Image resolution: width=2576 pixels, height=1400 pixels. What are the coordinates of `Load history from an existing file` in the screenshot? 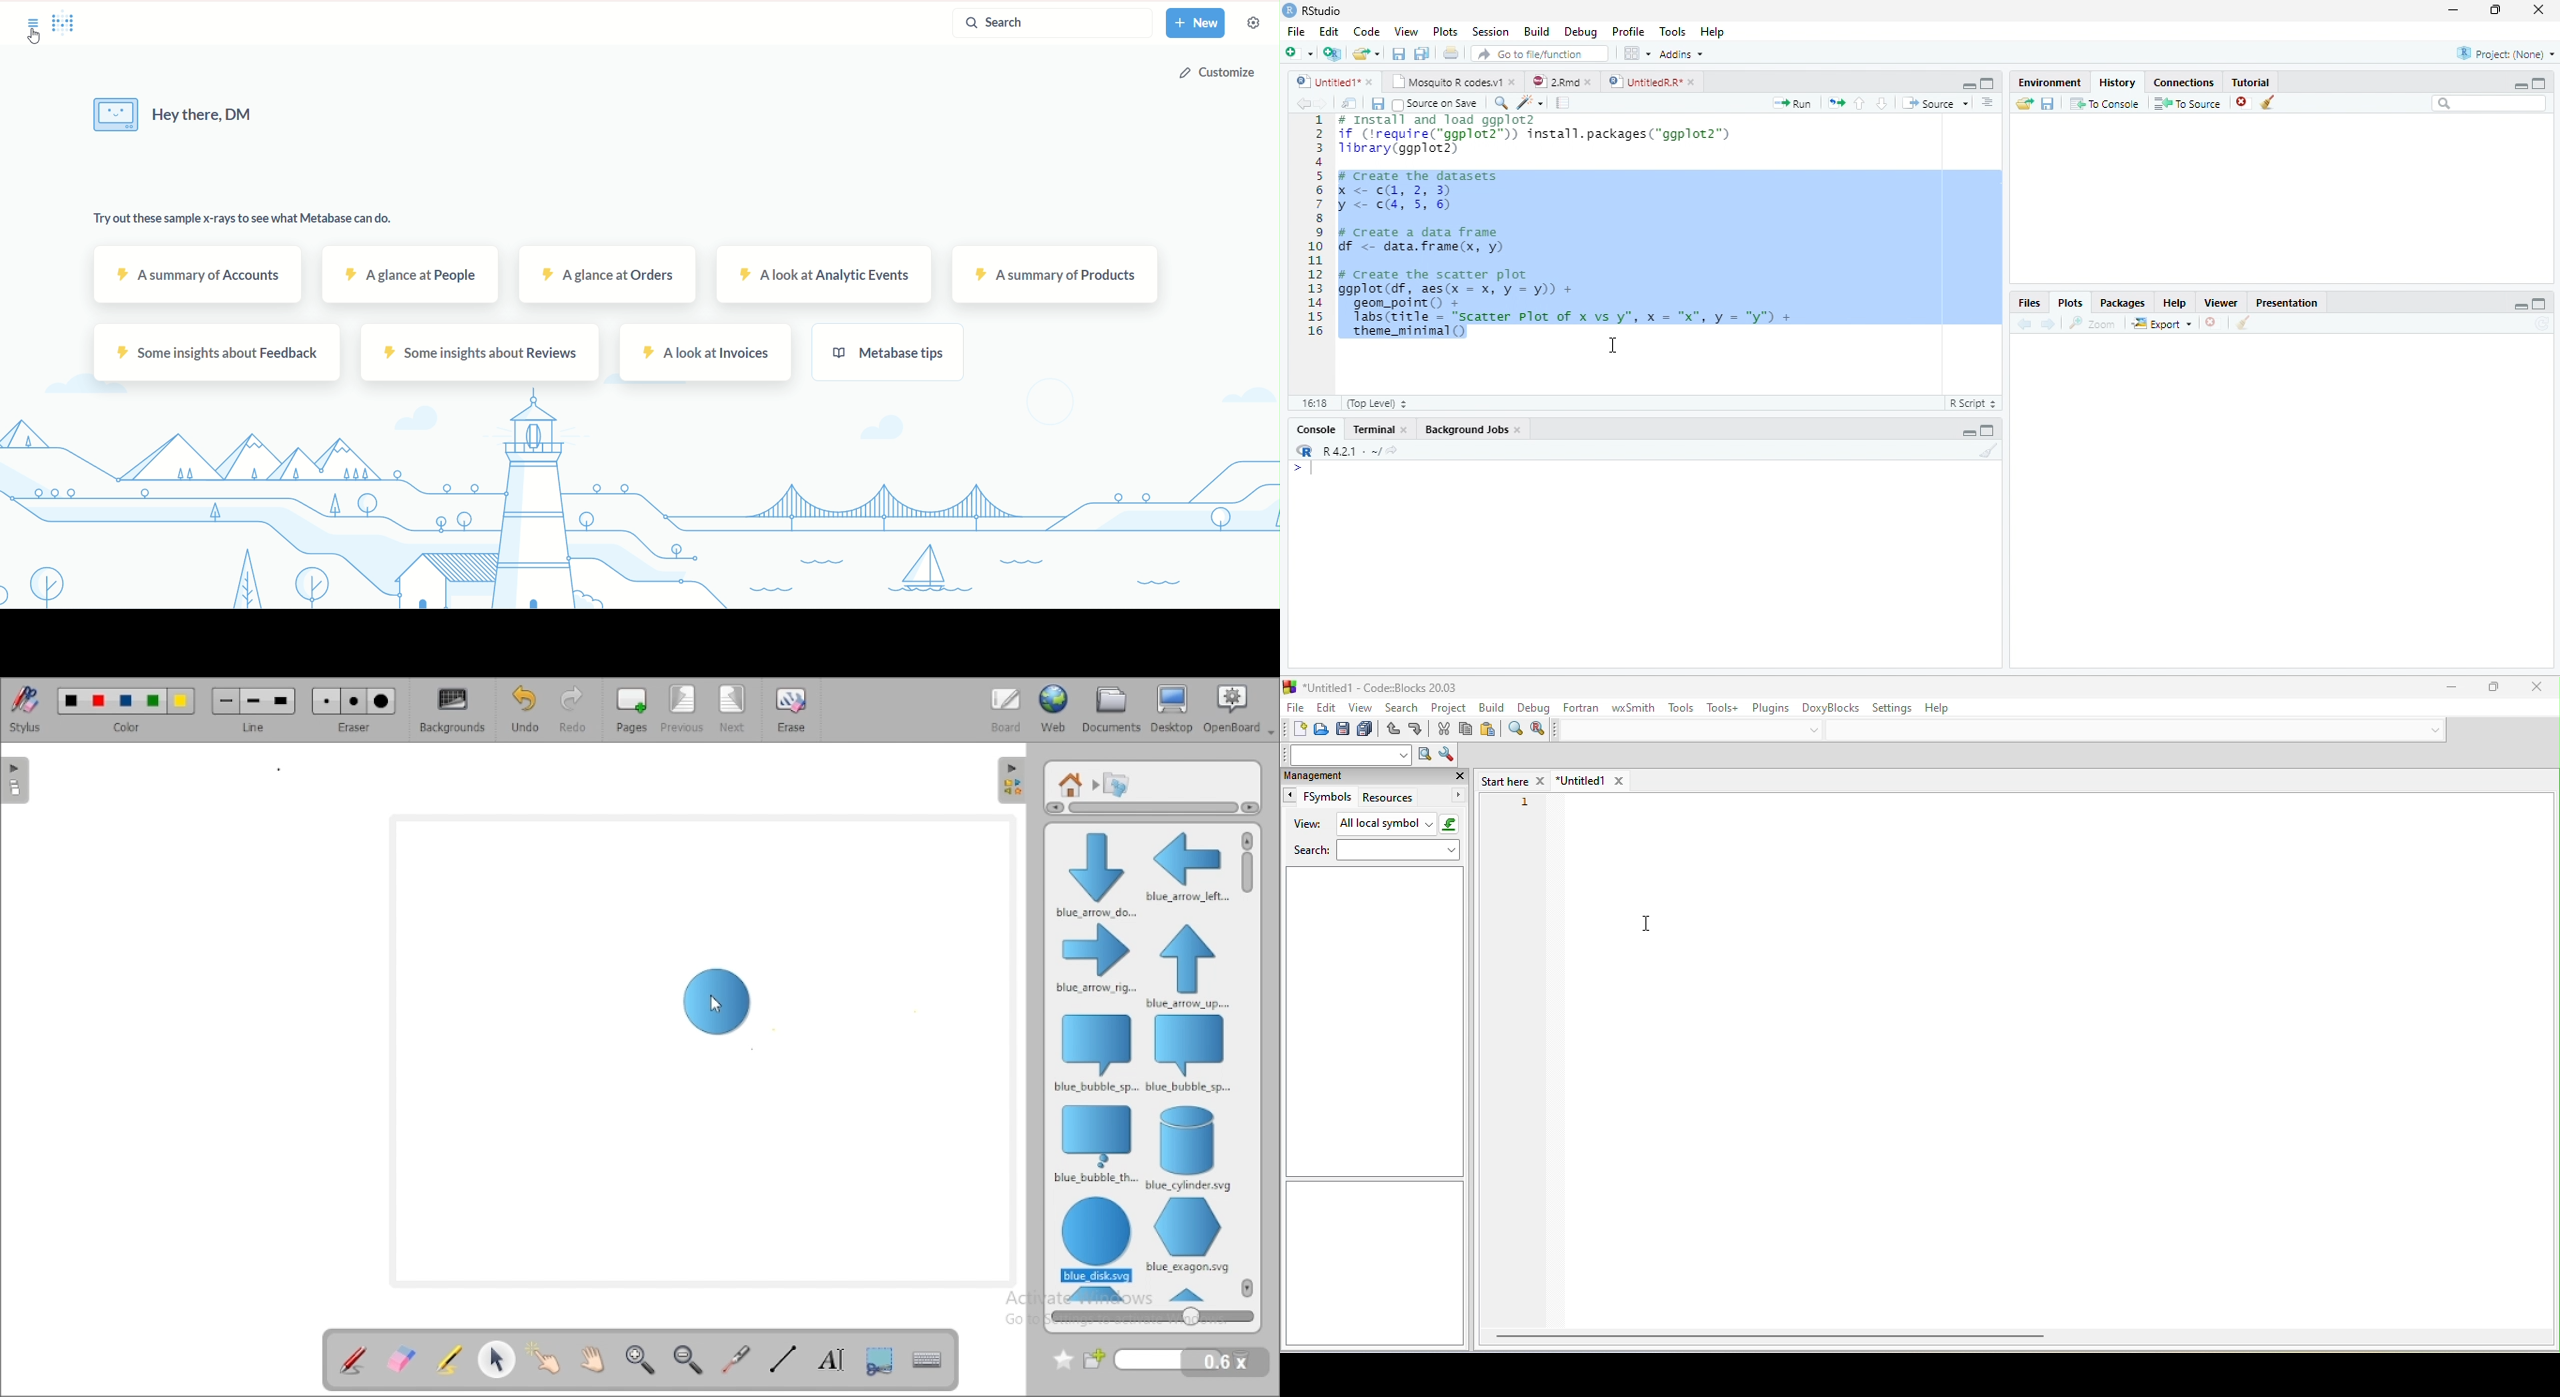 It's located at (2023, 104).